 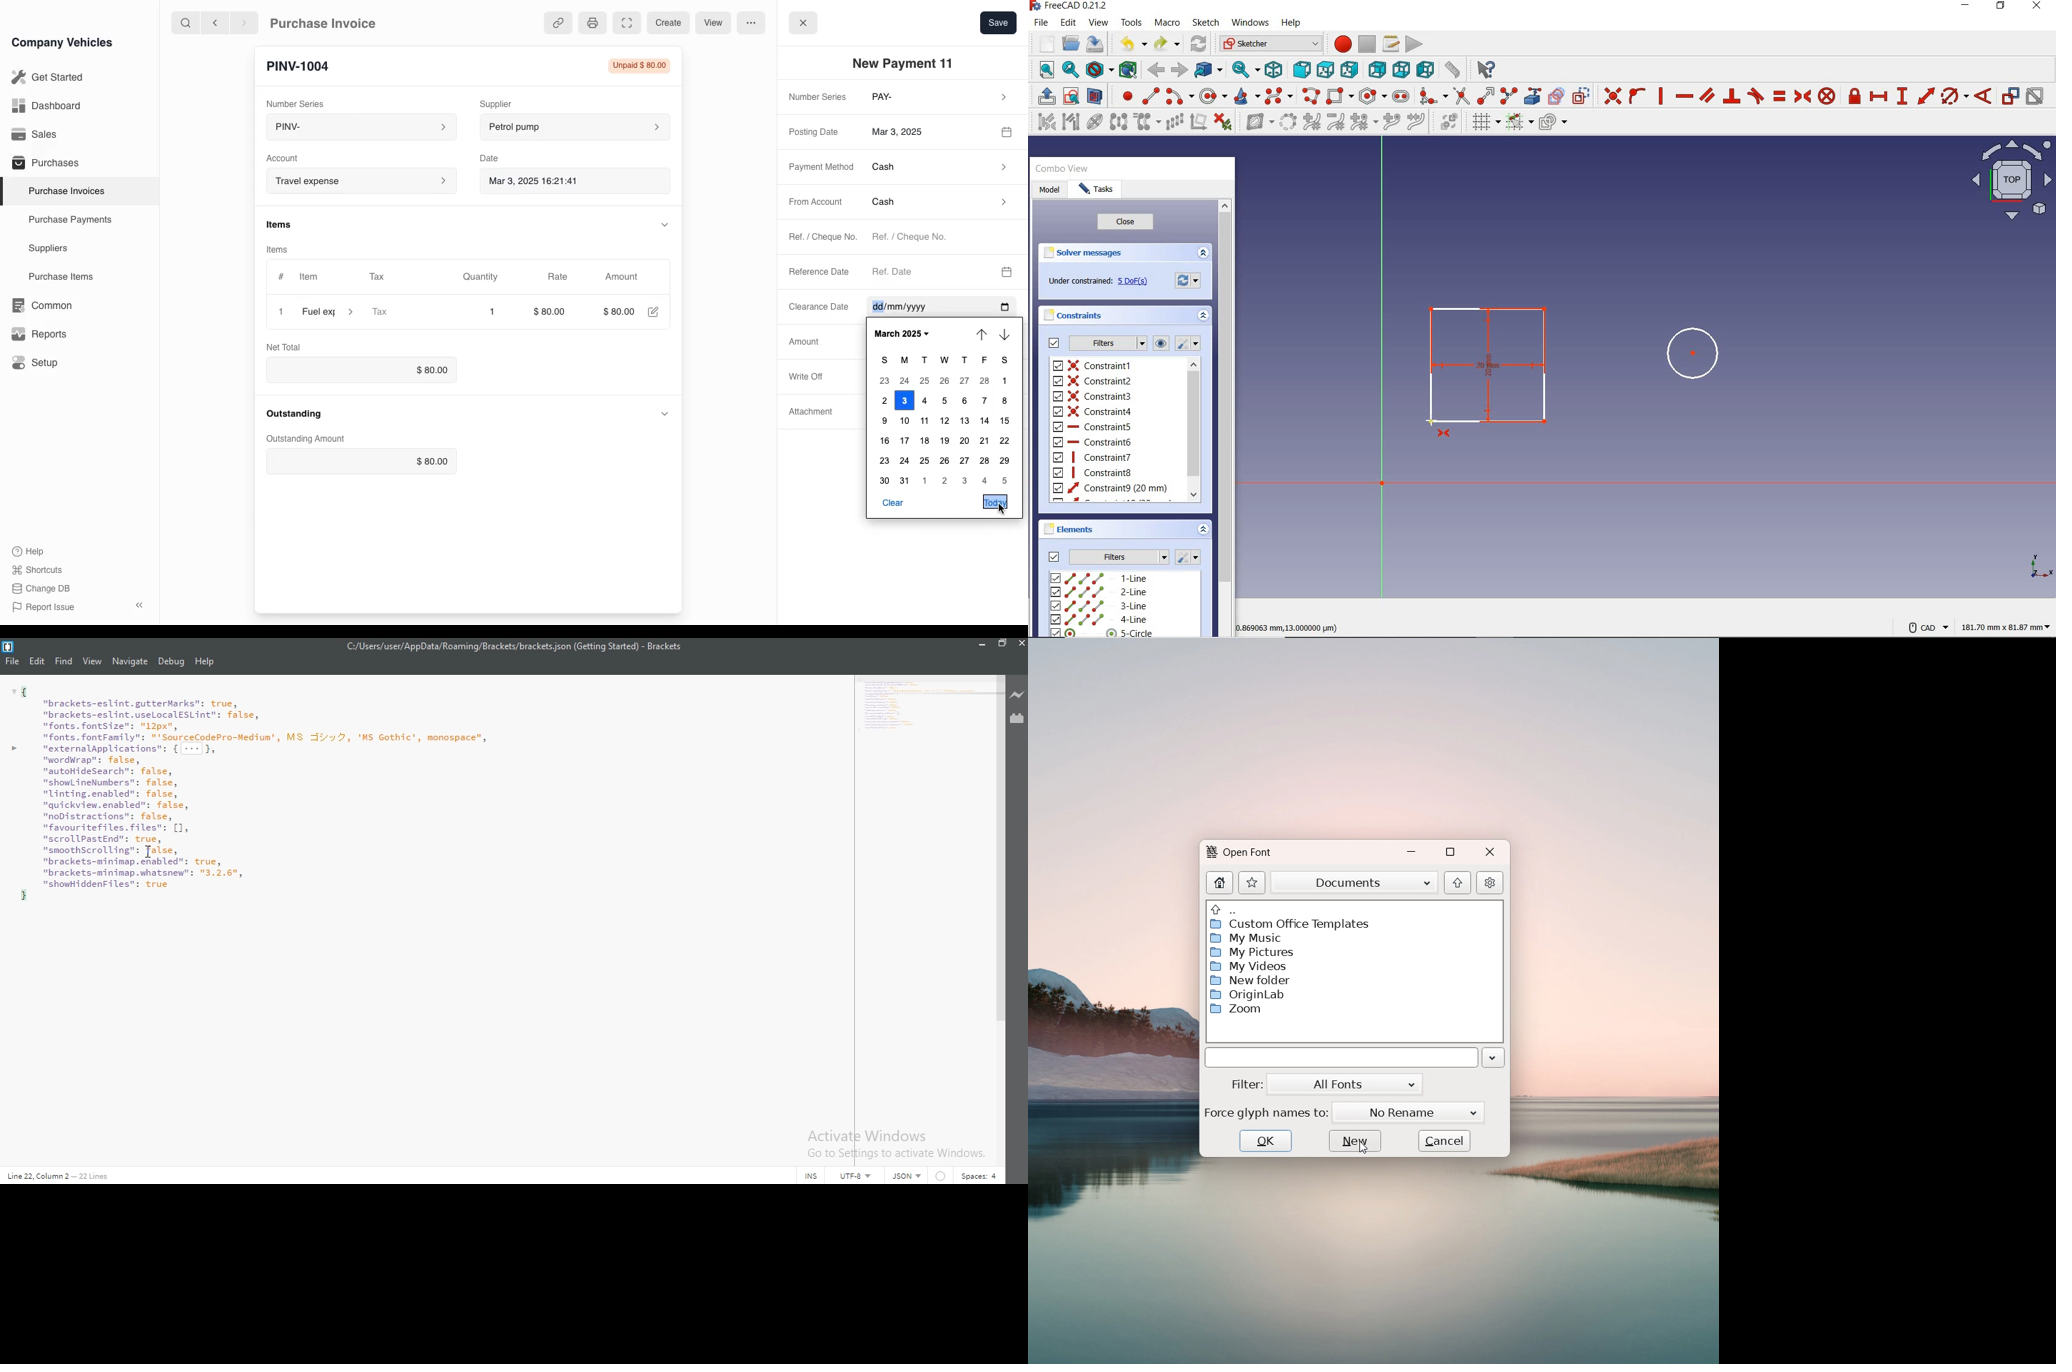 What do you see at coordinates (45, 77) in the screenshot?
I see `Get Started` at bounding box center [45, 77].